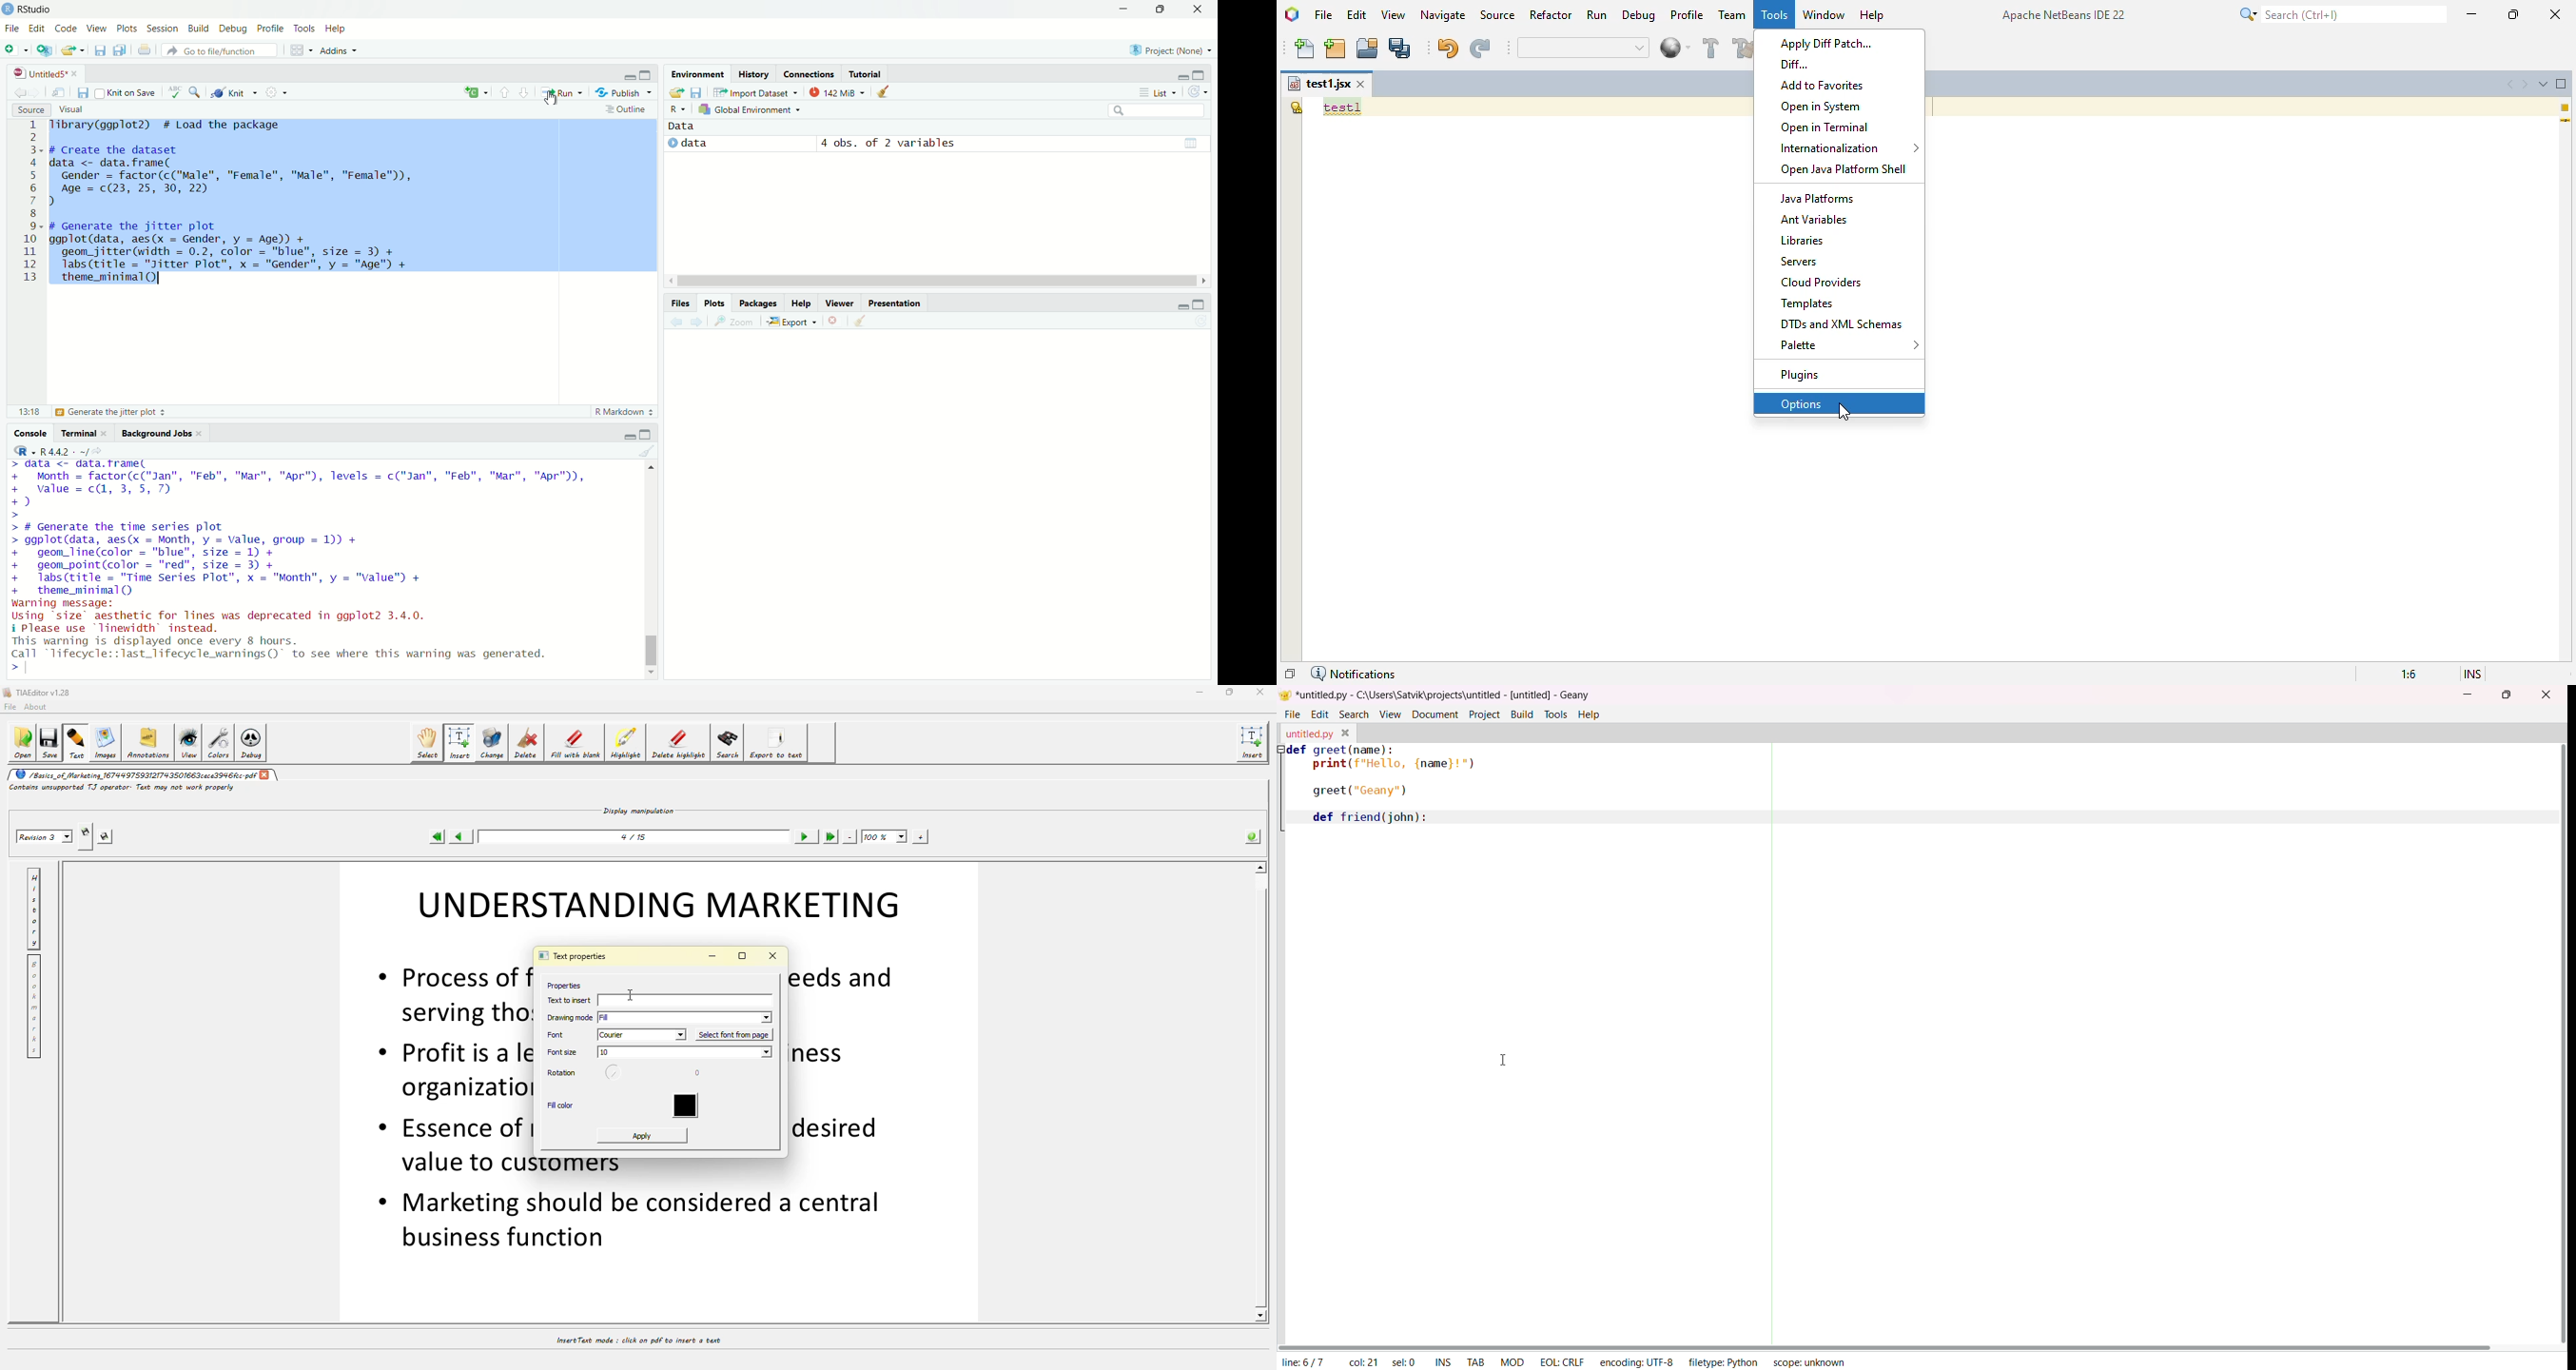  Describe the element at coordinates (632, 994) in the screenshot. I see `text cursor` at that location.